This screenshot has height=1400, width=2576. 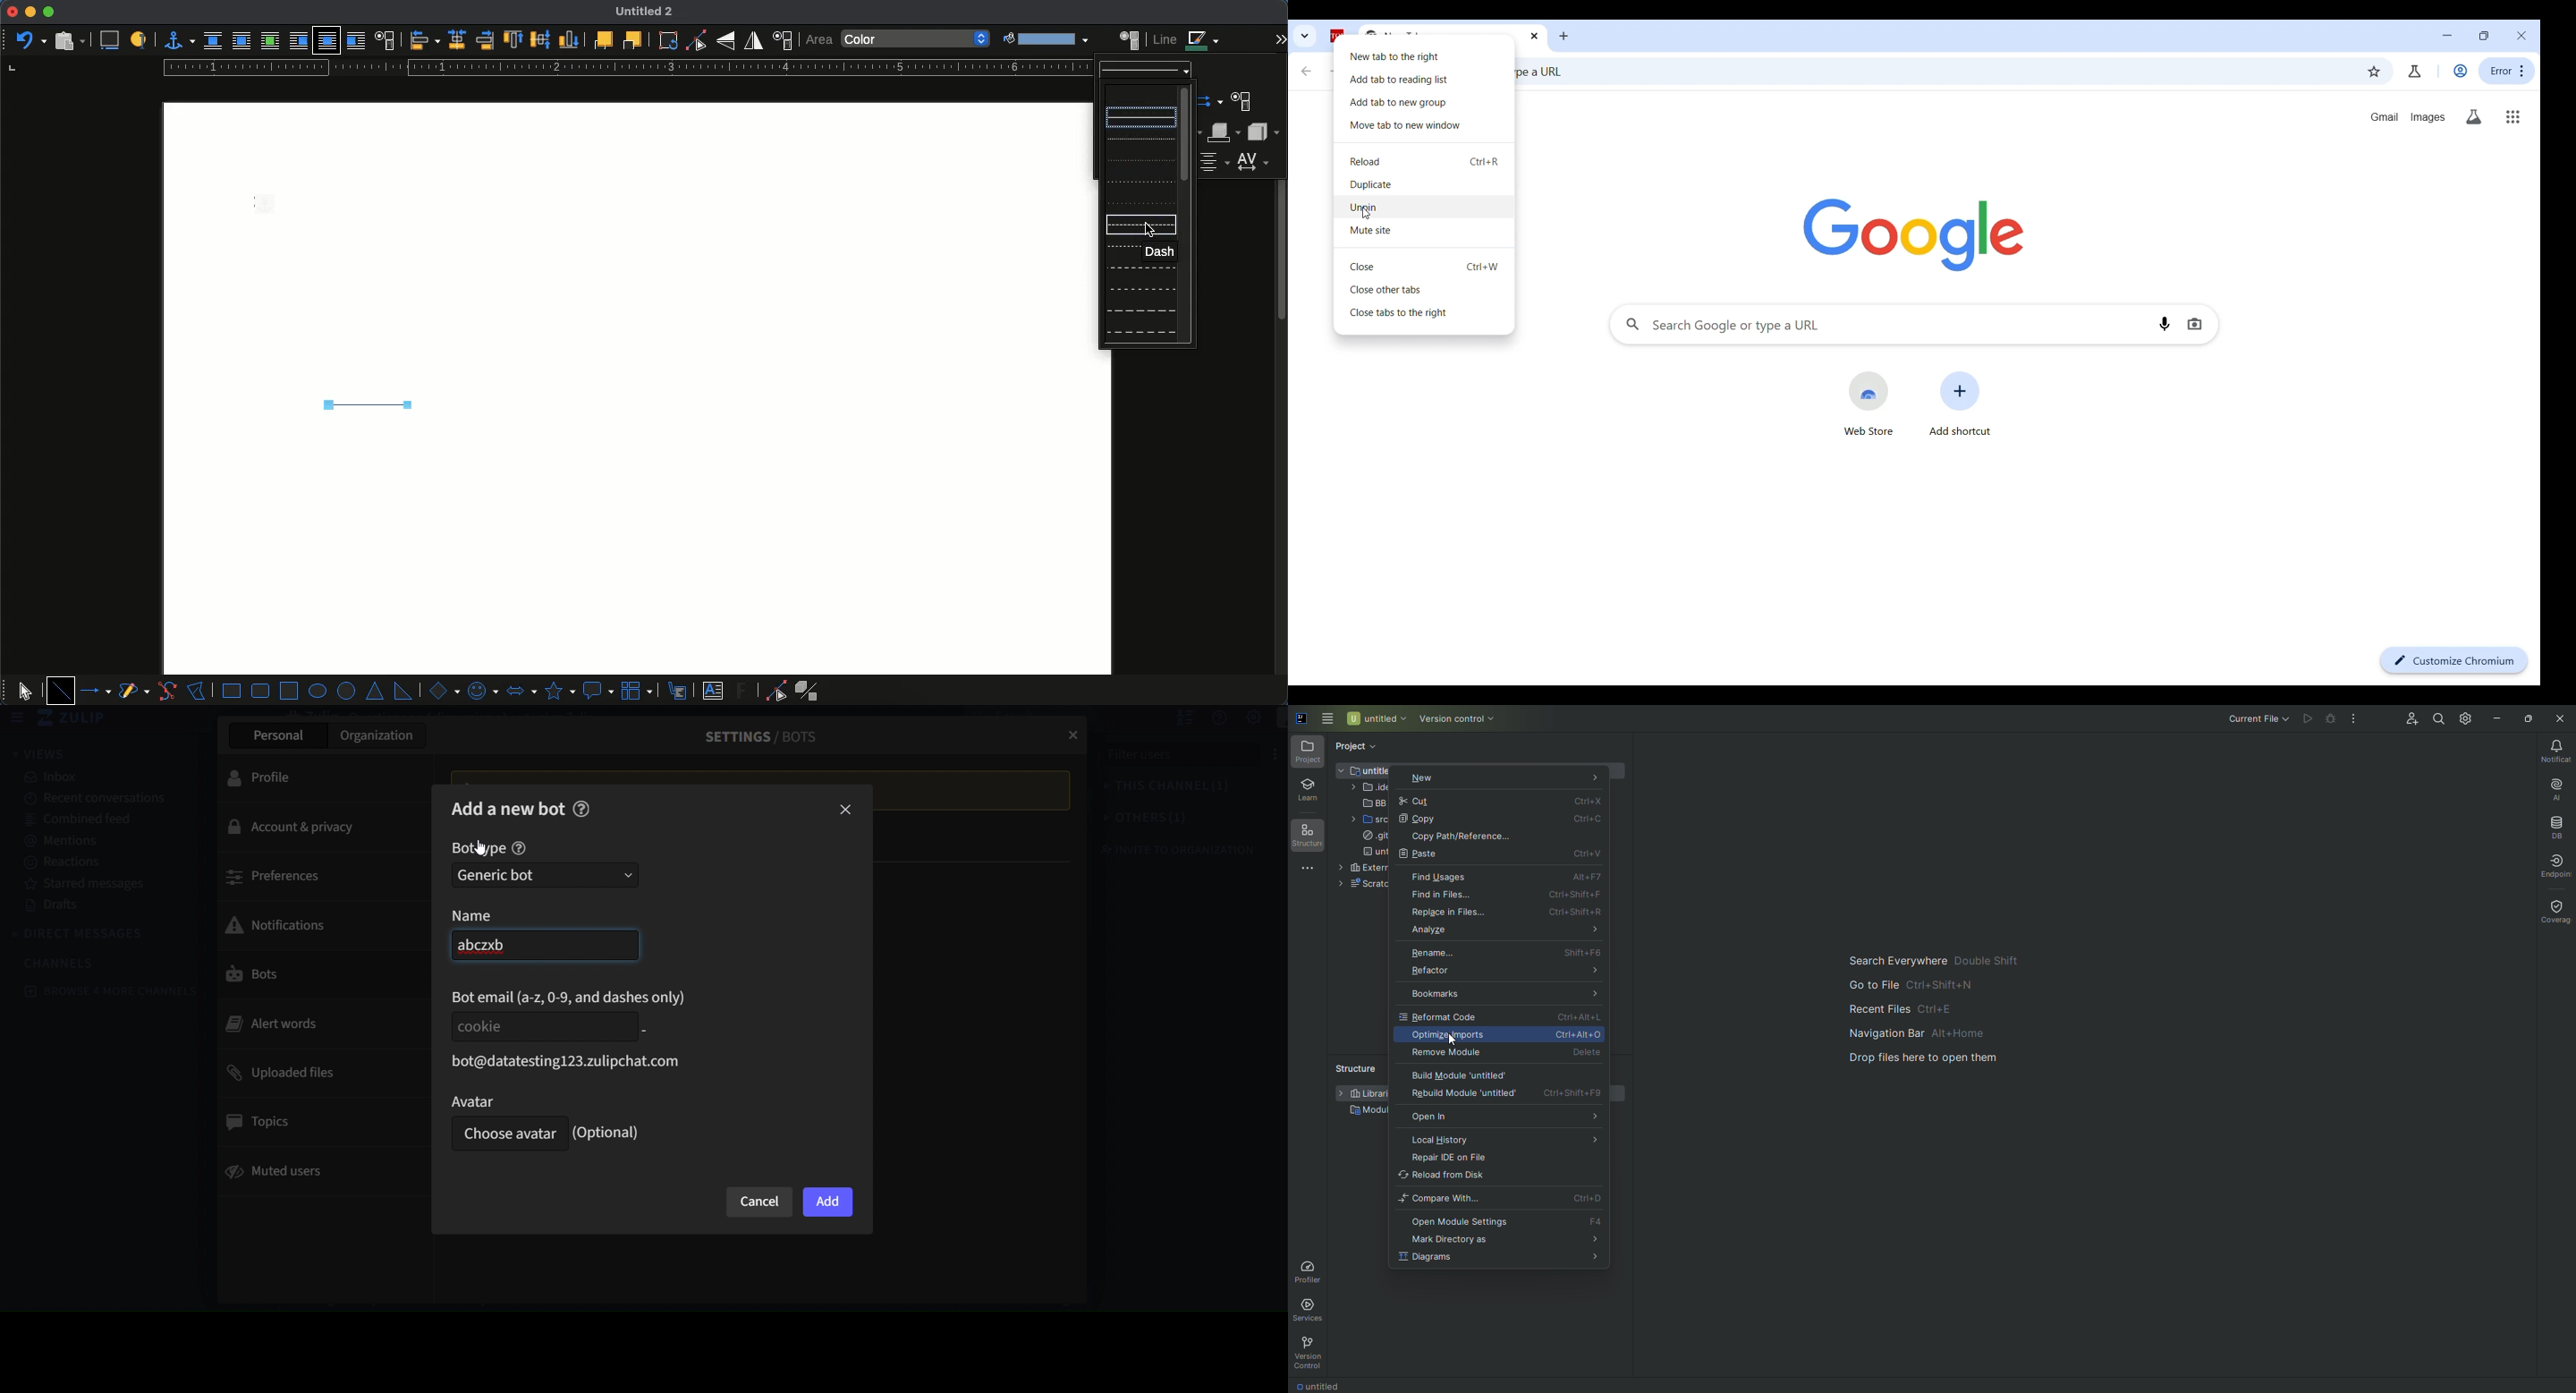 I want to click on start and end arrow heads, so click(x=1213, y=102).